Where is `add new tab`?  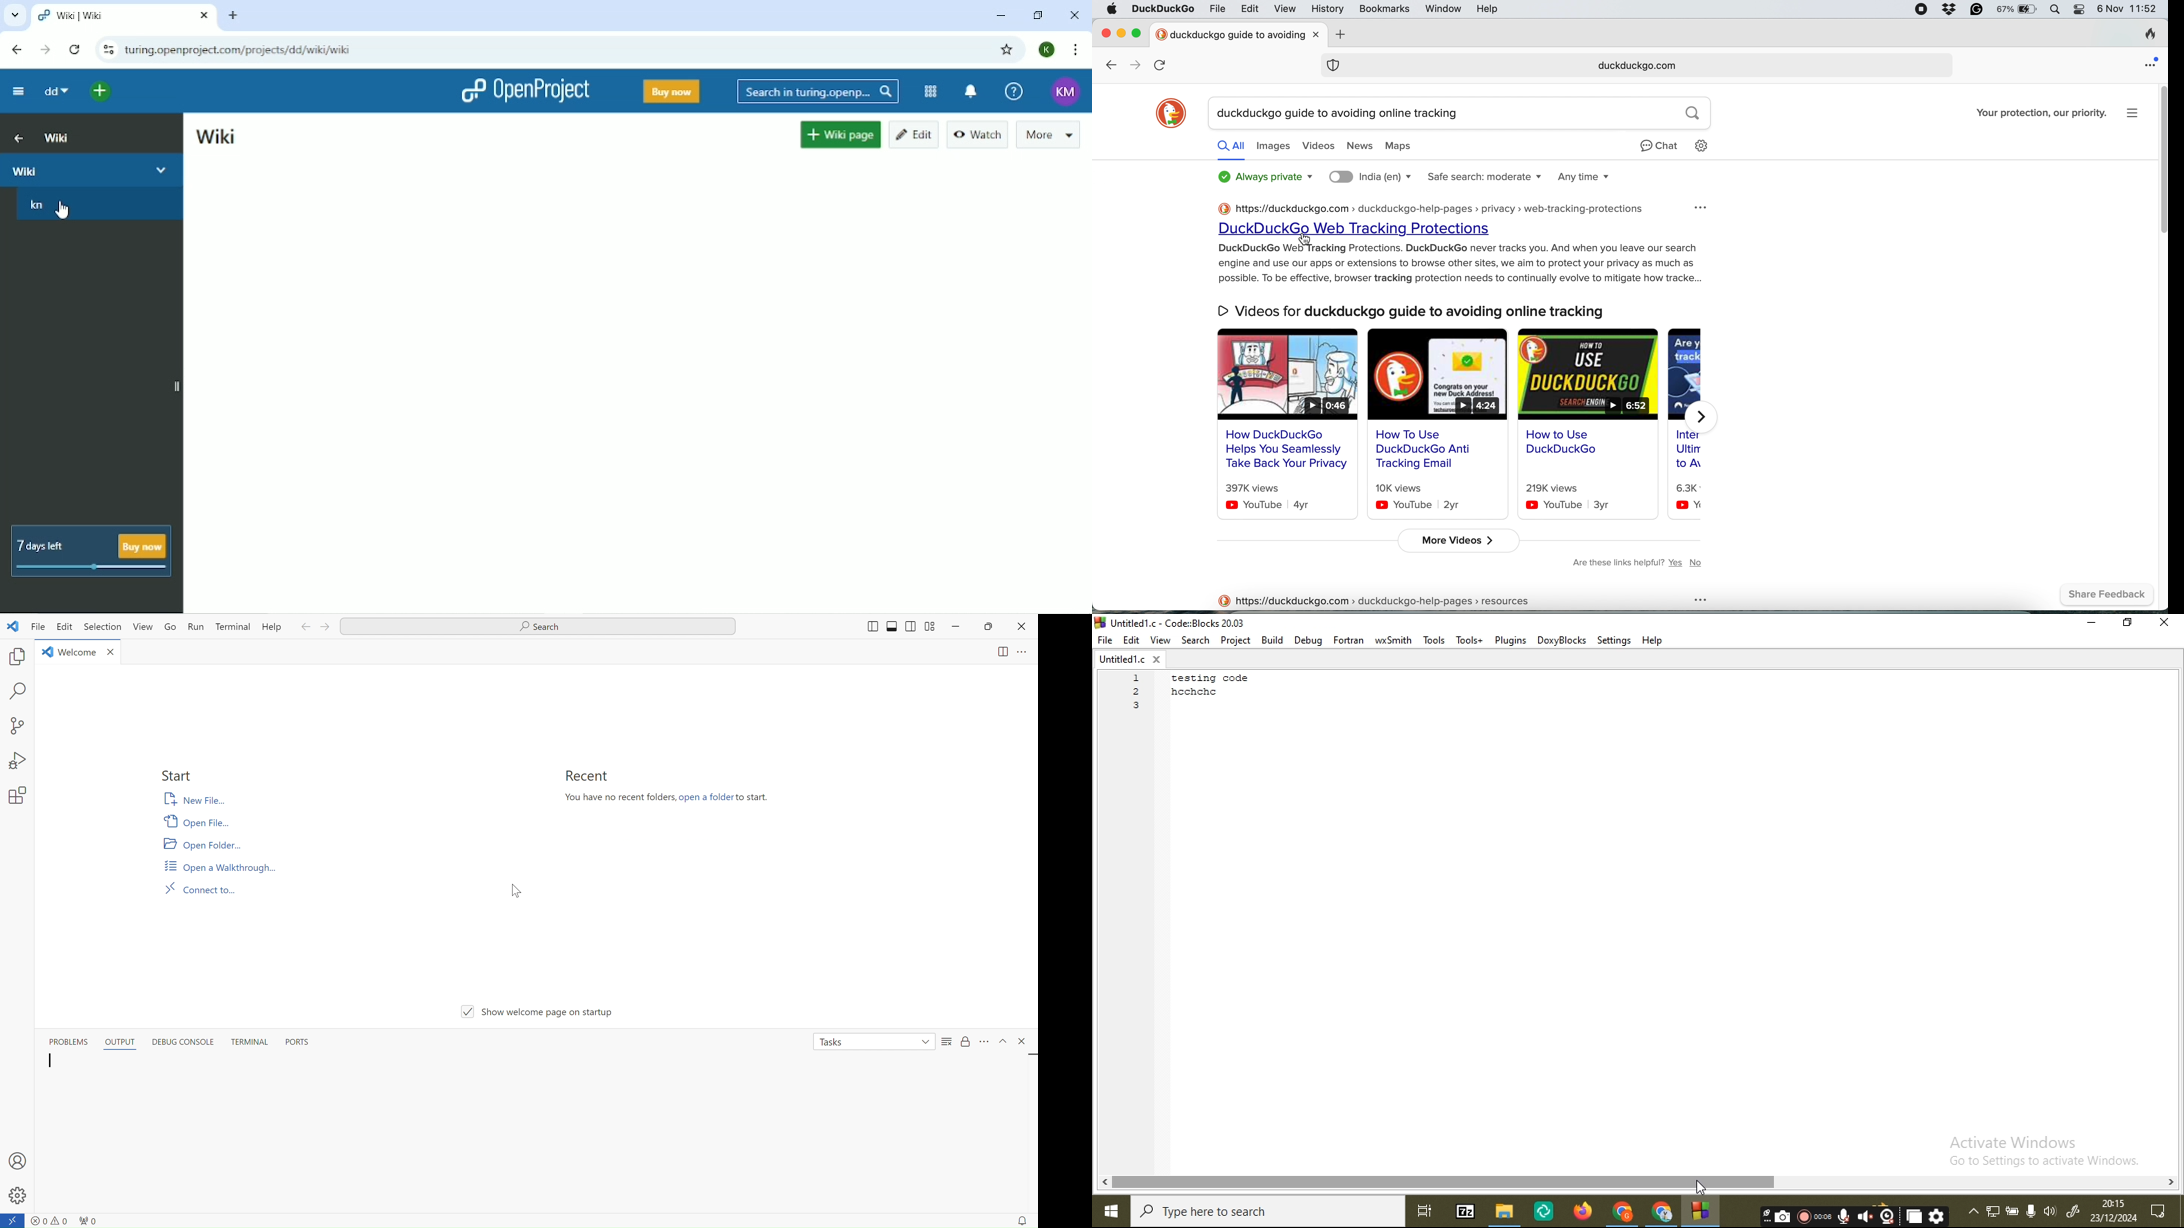
add new tab is located at coordinates (1342, 34).